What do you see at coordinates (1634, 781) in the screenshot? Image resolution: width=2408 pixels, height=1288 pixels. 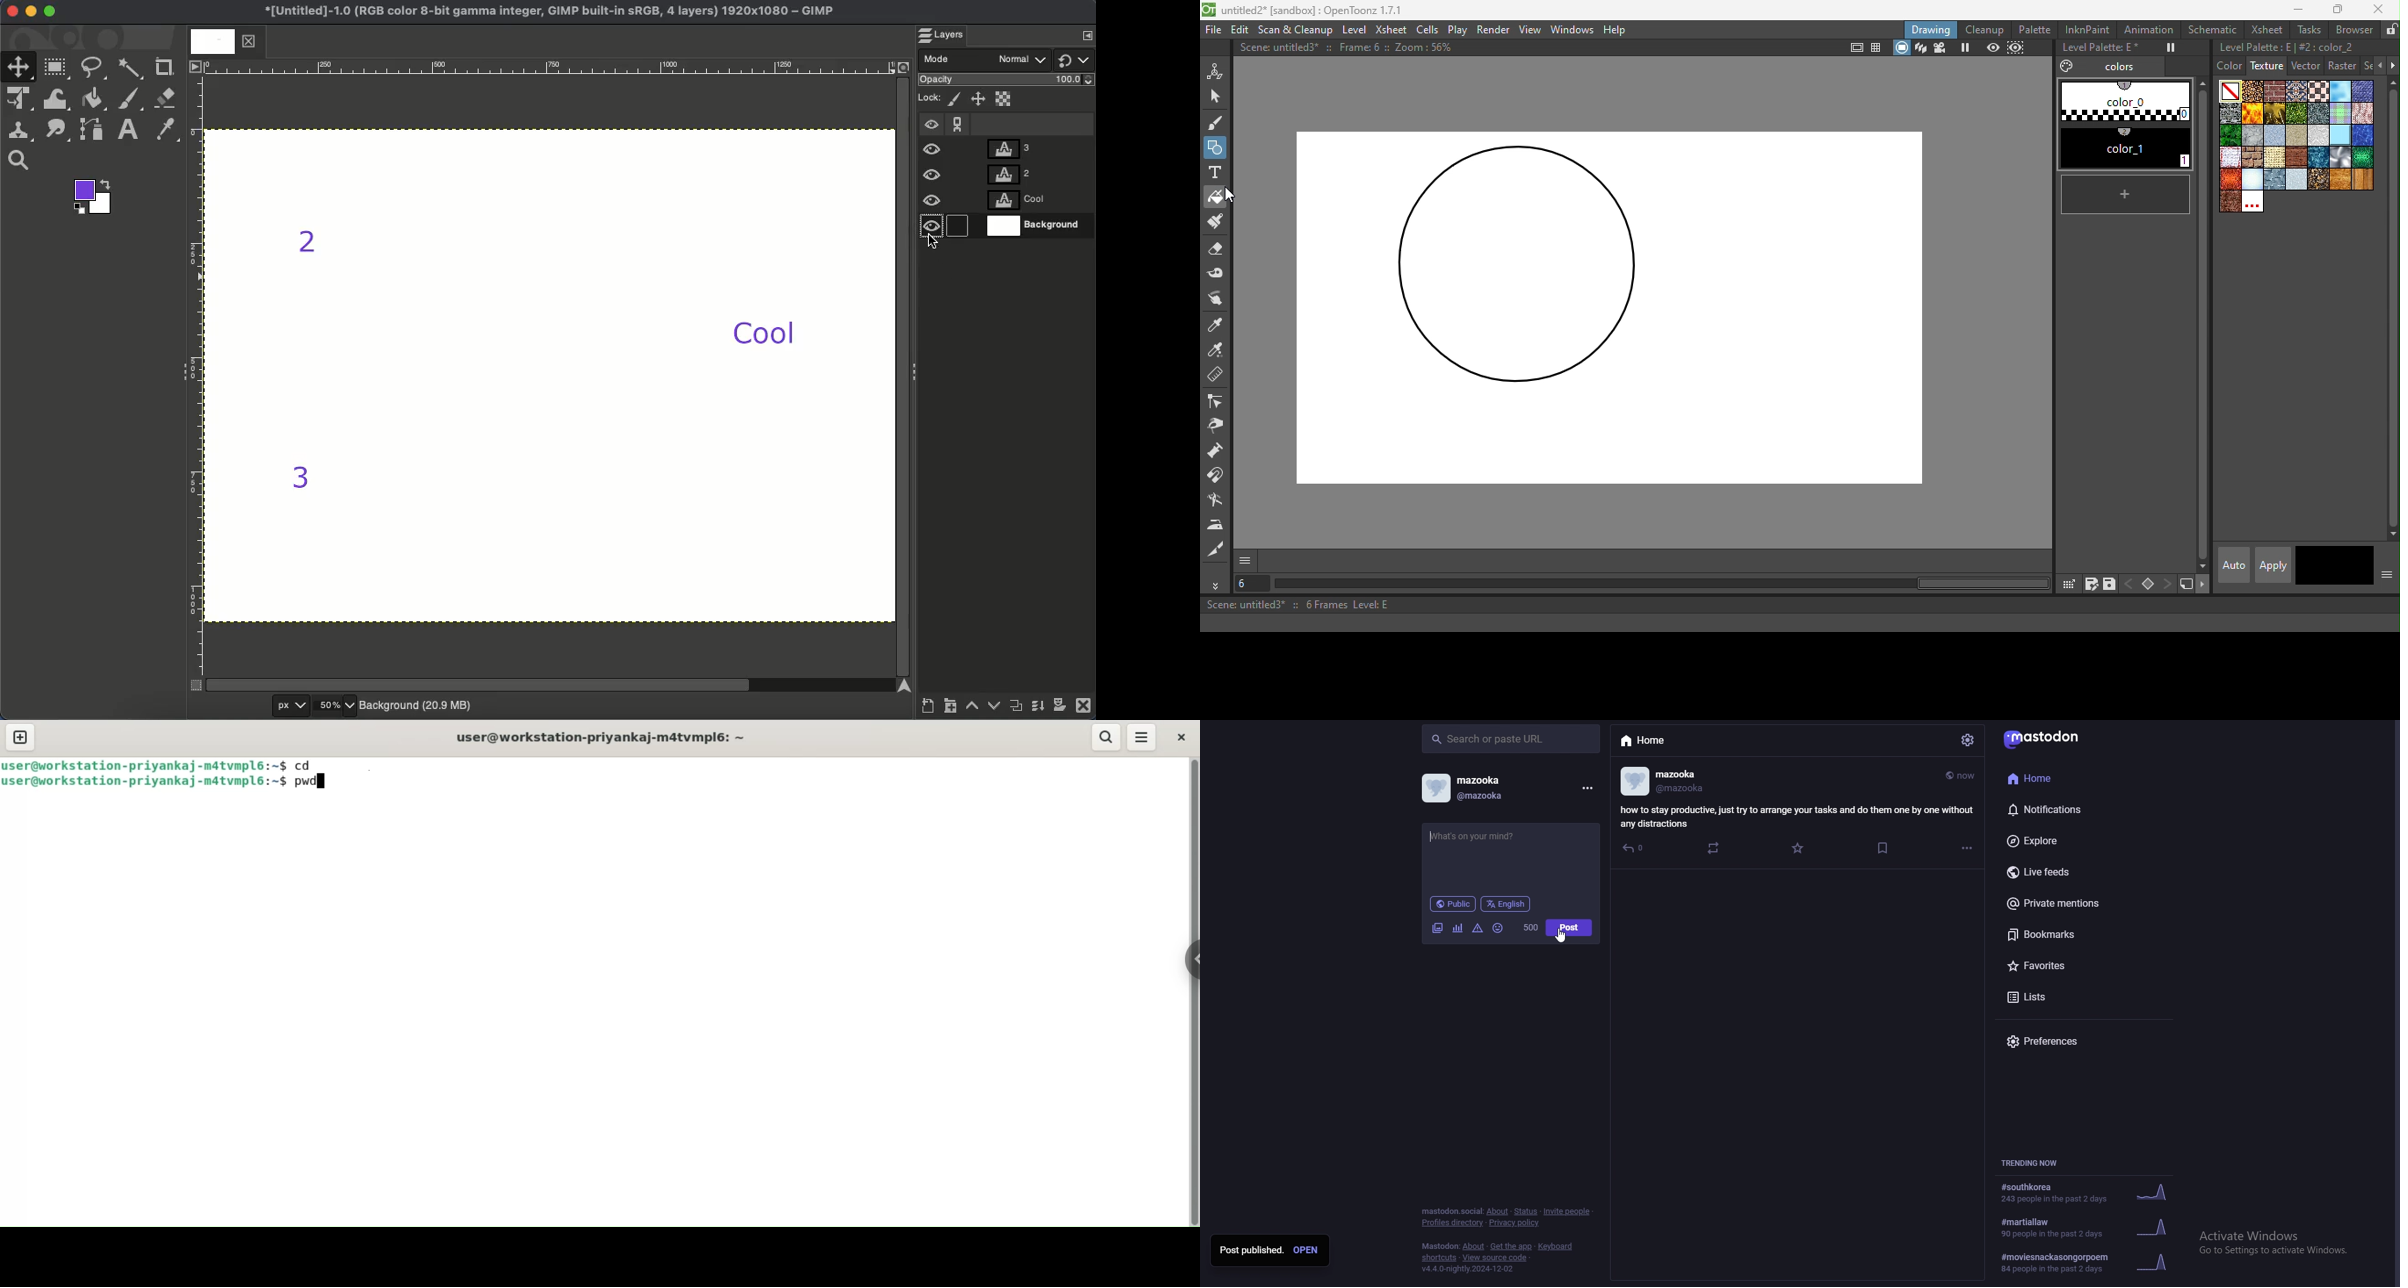 I see `profile` at bounding box center [1634, 781].